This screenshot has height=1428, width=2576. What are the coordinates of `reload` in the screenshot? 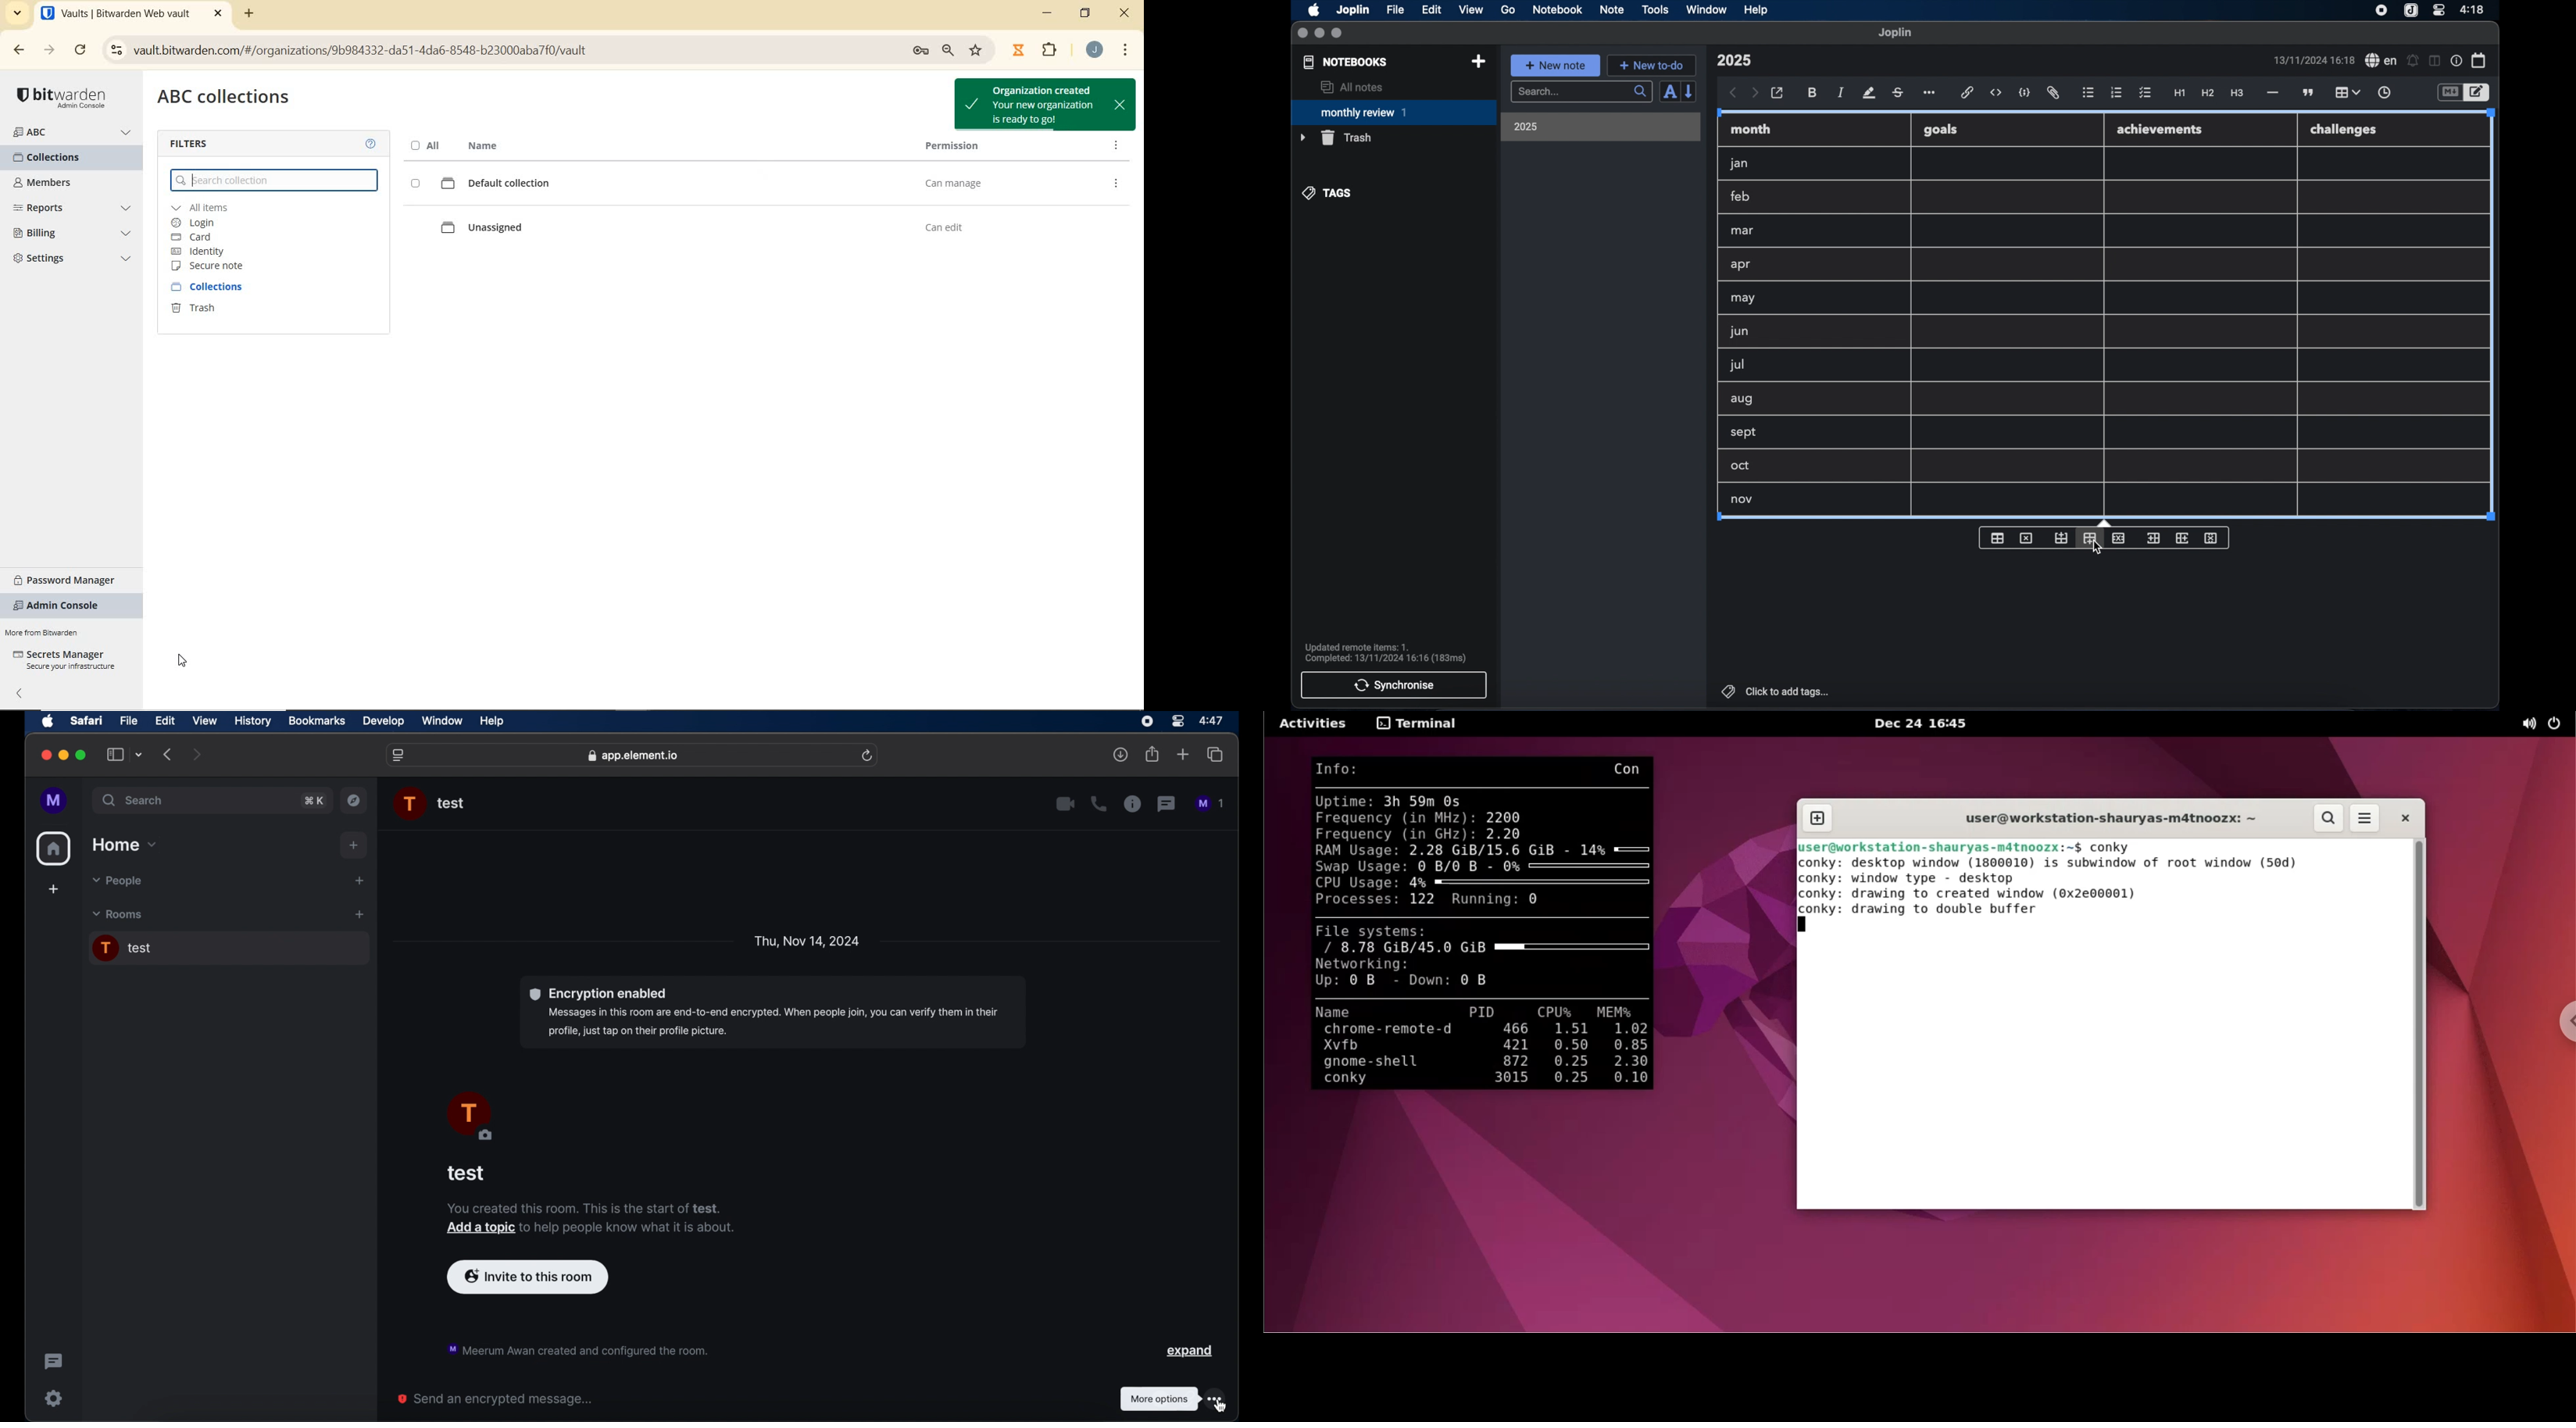 It's located at (82, 51).